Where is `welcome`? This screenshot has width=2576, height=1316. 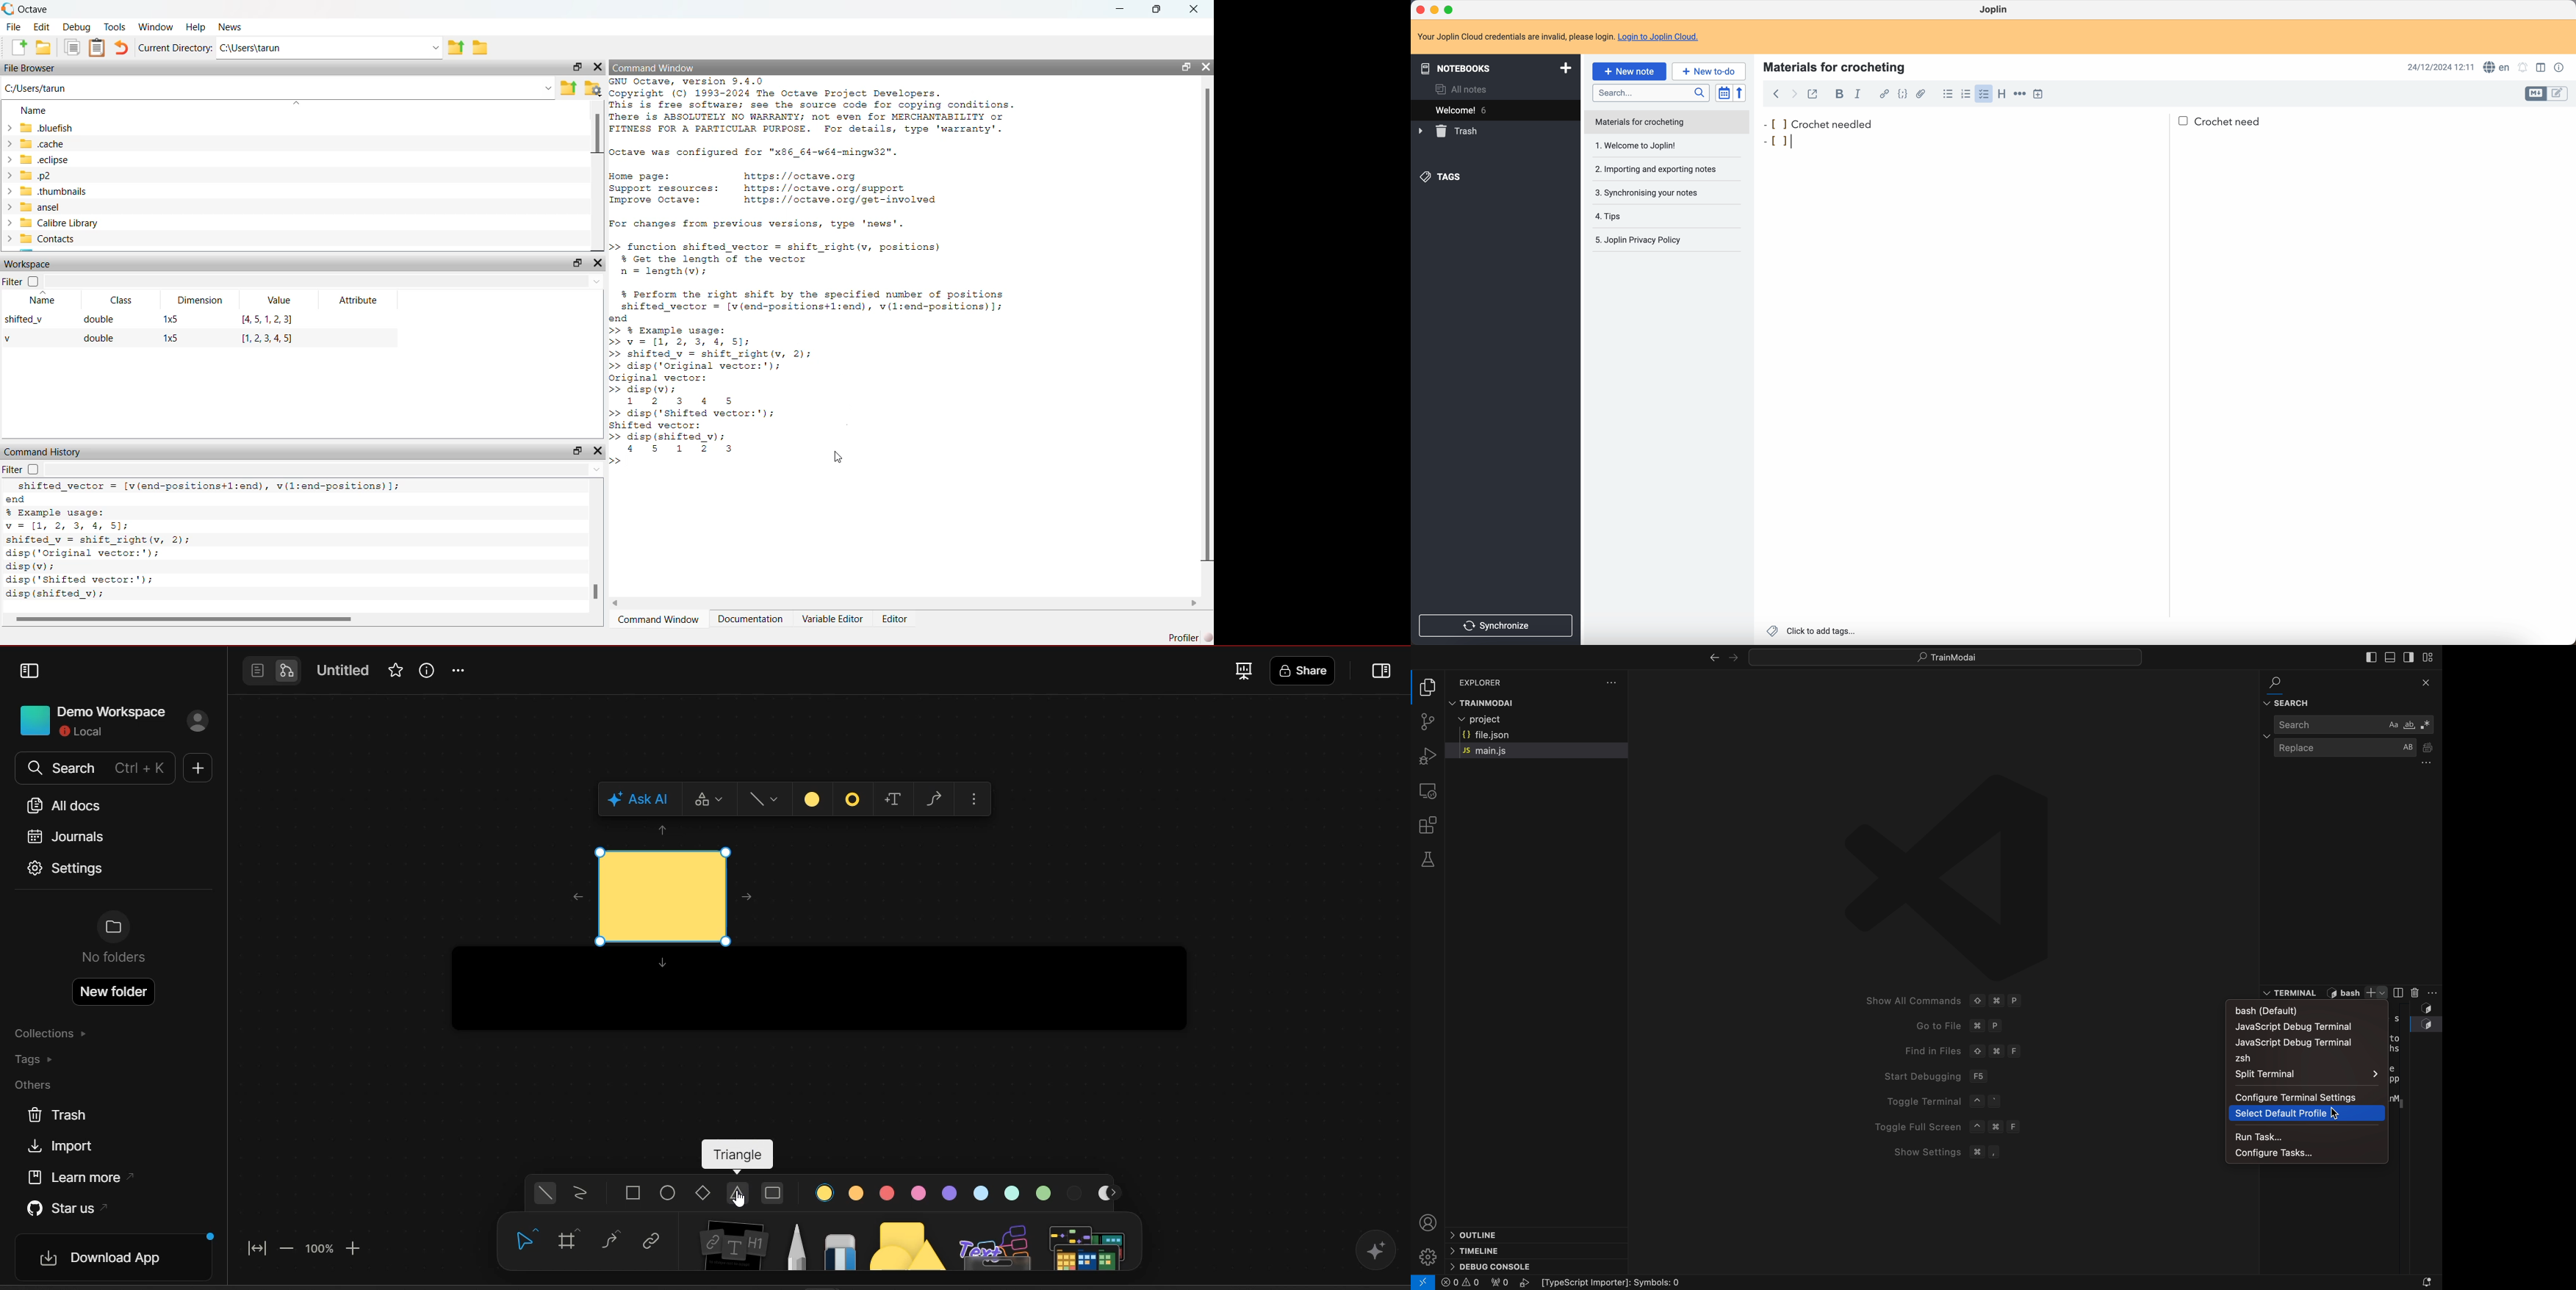 welcome is located at coordinates (1495, 109).